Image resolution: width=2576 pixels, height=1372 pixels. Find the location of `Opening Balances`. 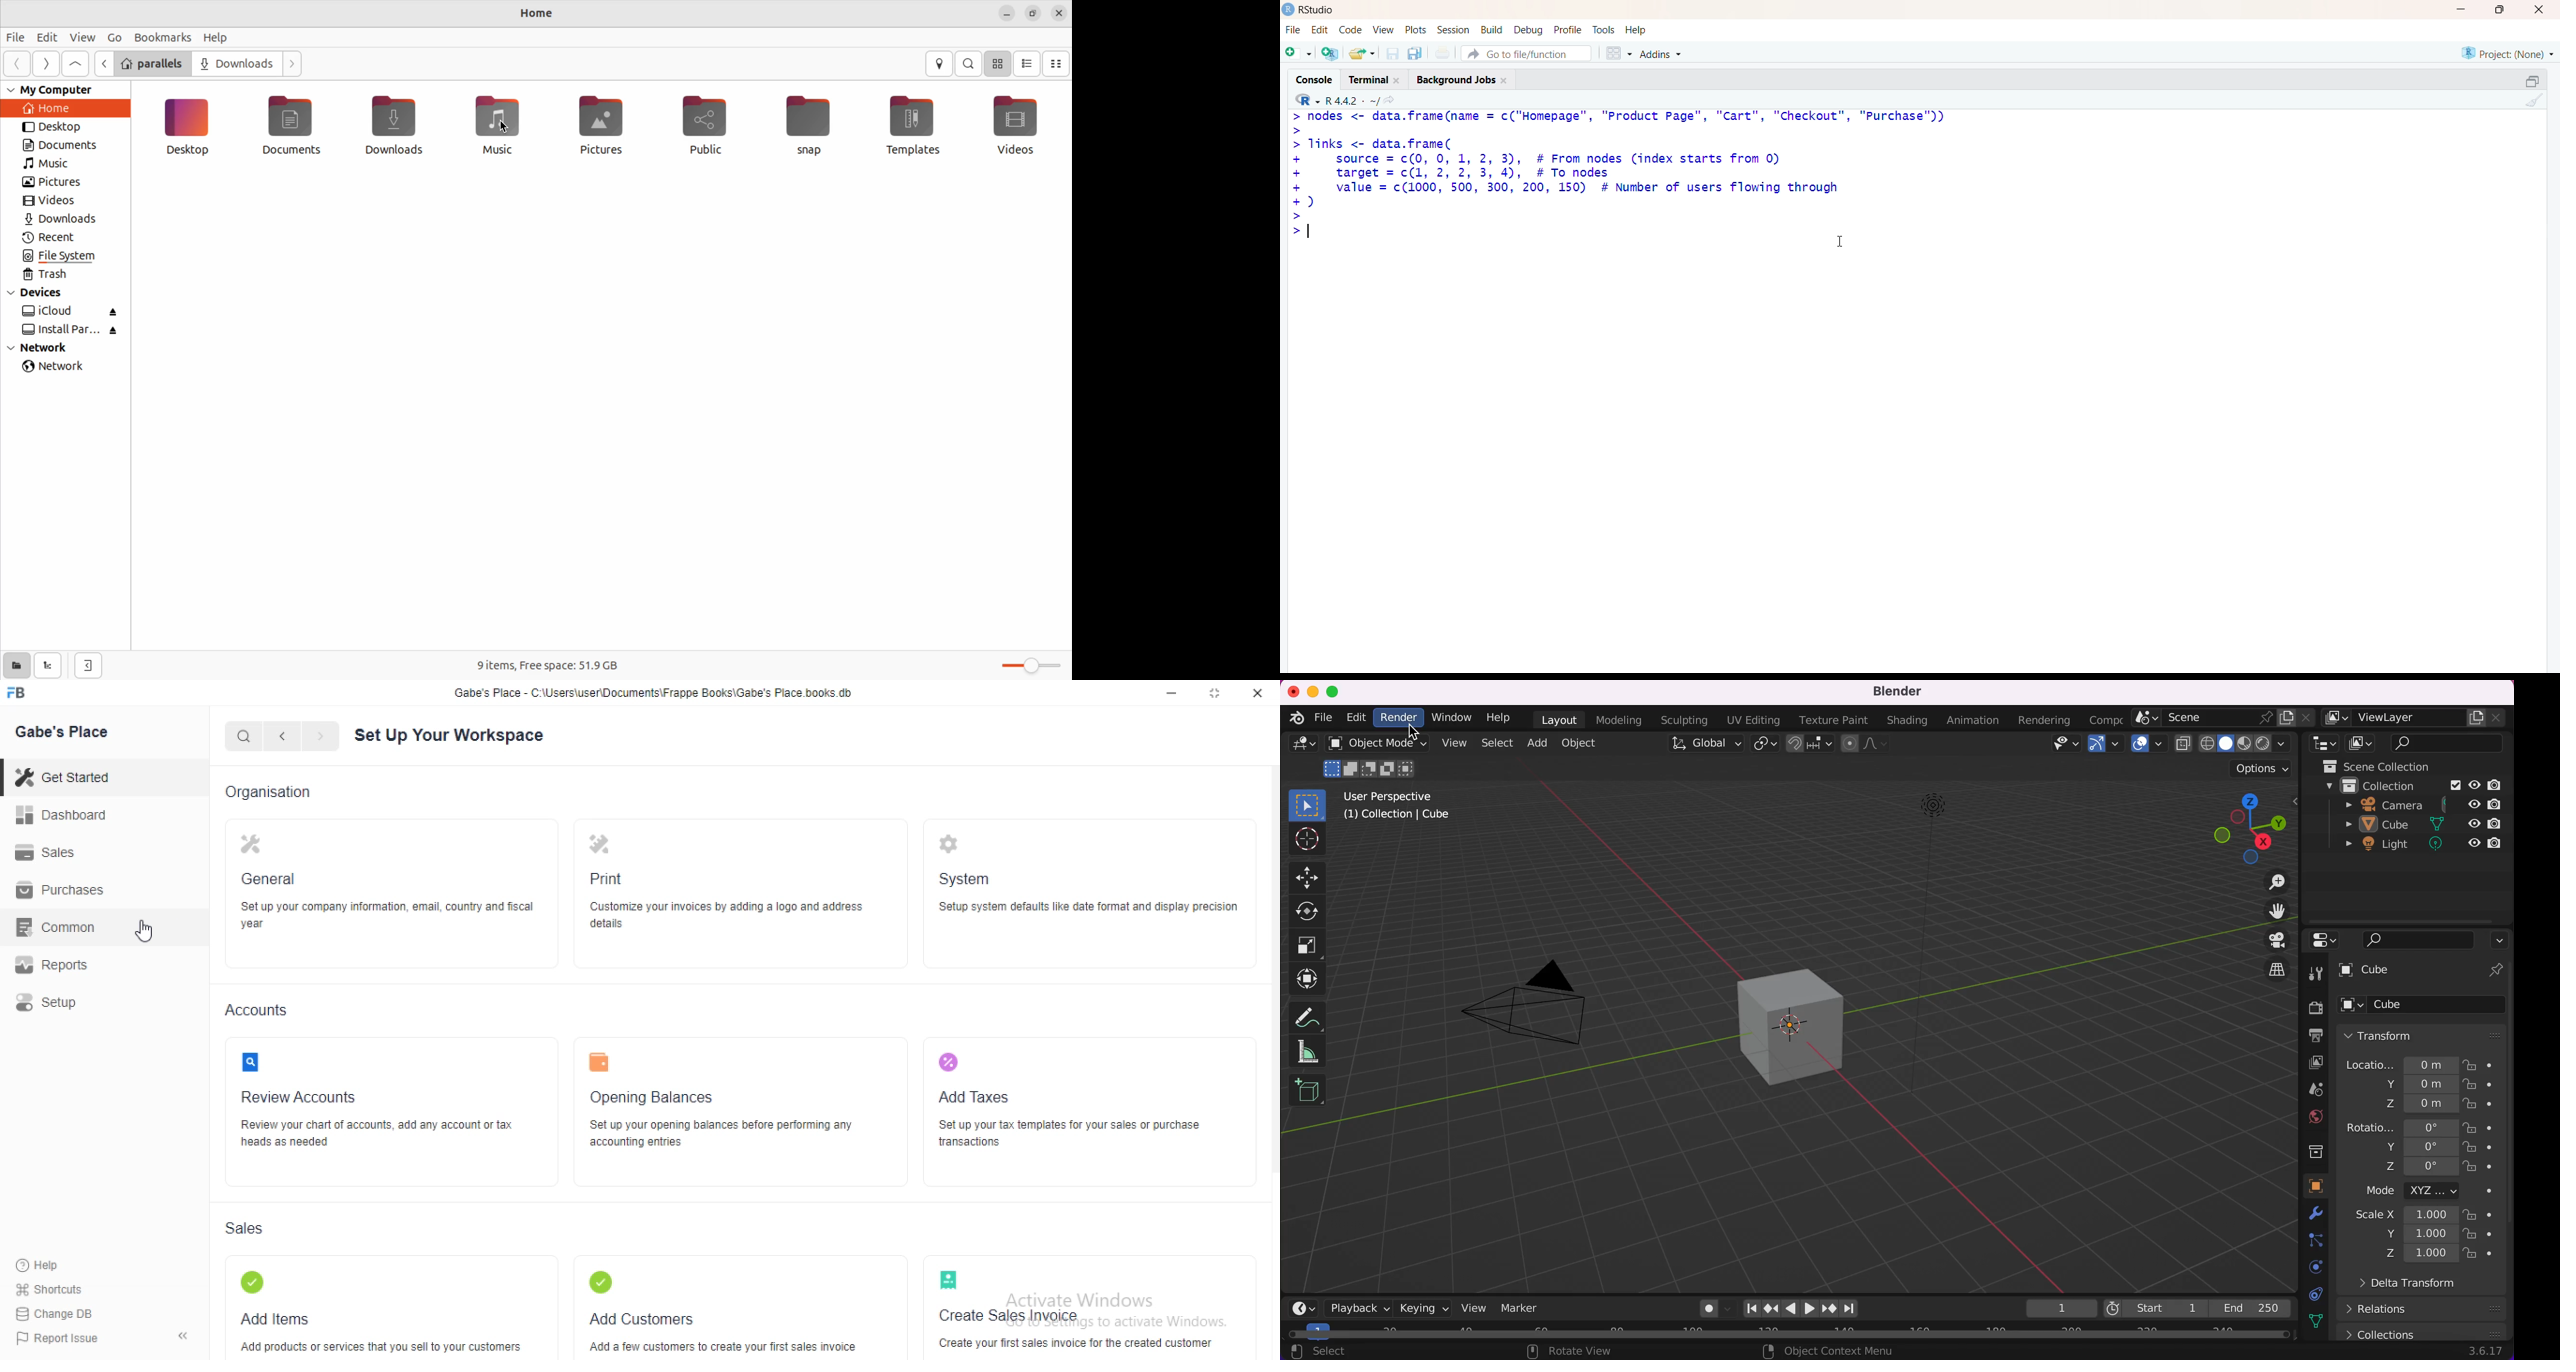

Opening Balances is located at coordinates (661, 1098).